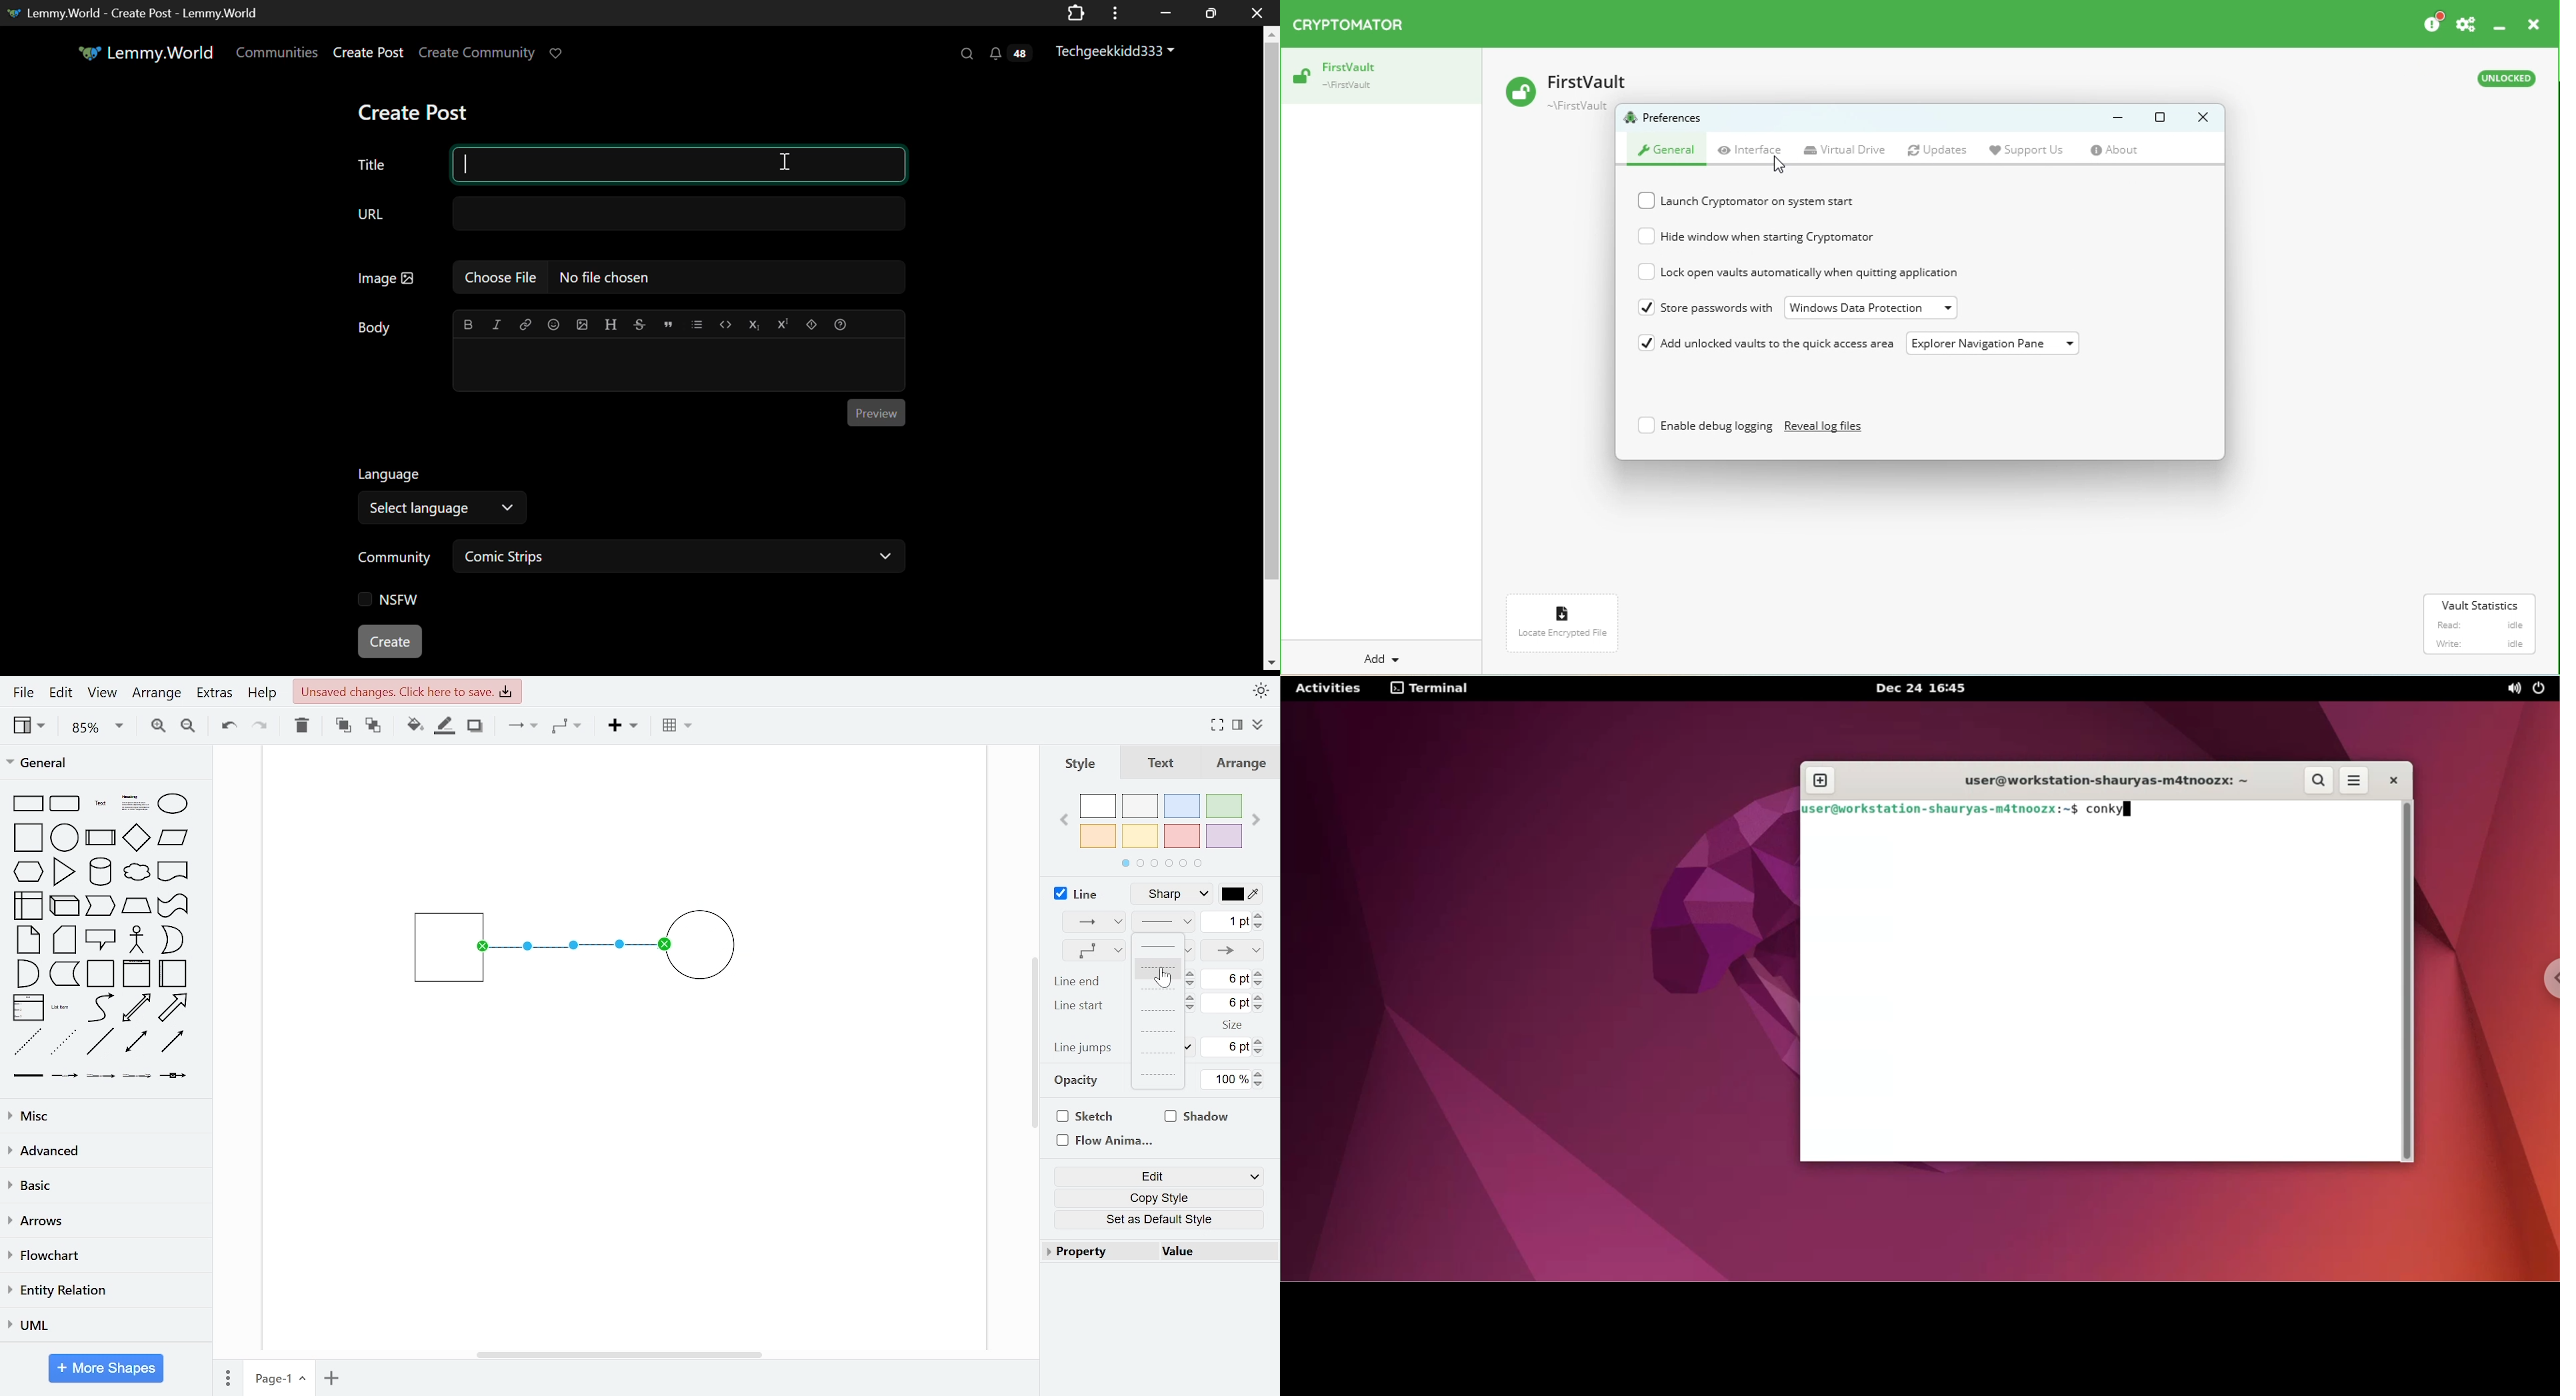 Image resolution: width=2576 pixels, height=1400 pixels. Describe the element at coordinates (1233, 979) in the screenshot. I see `change line end size` at that location.